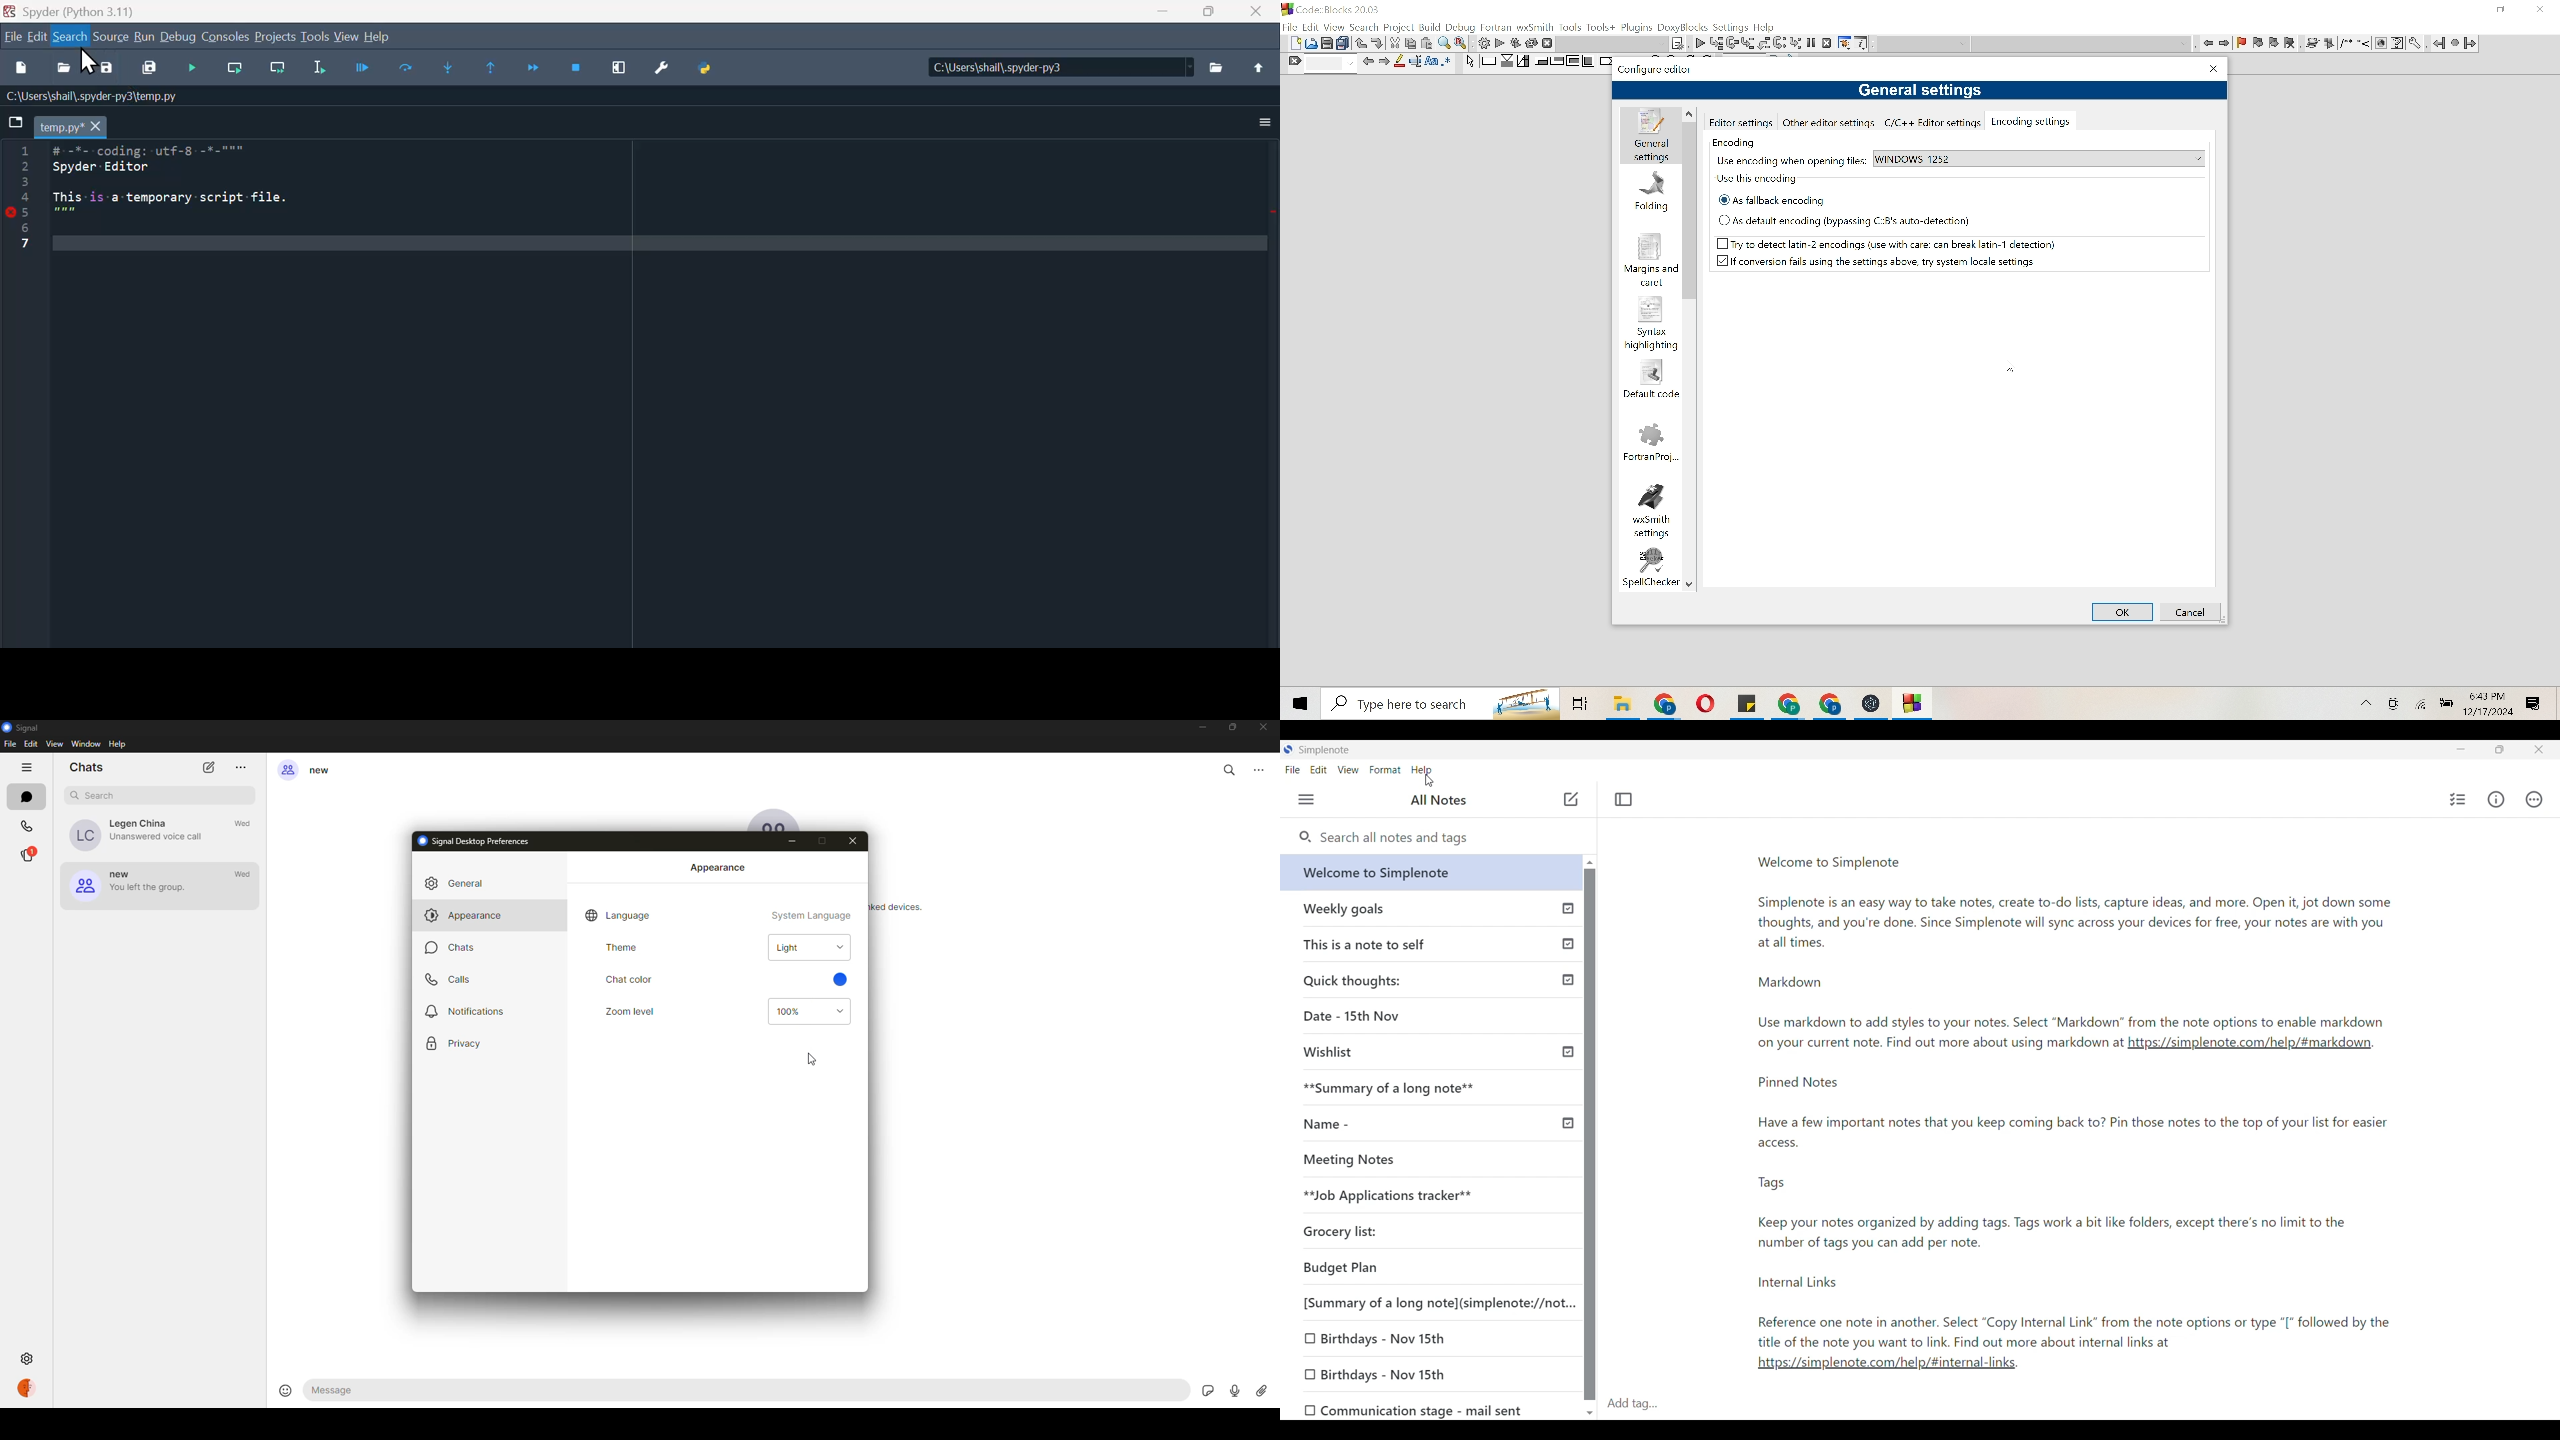  What do you see at coordinates (1311, 42) in the screenshot?
I see `Picture` at bounding box center [1311, 42].